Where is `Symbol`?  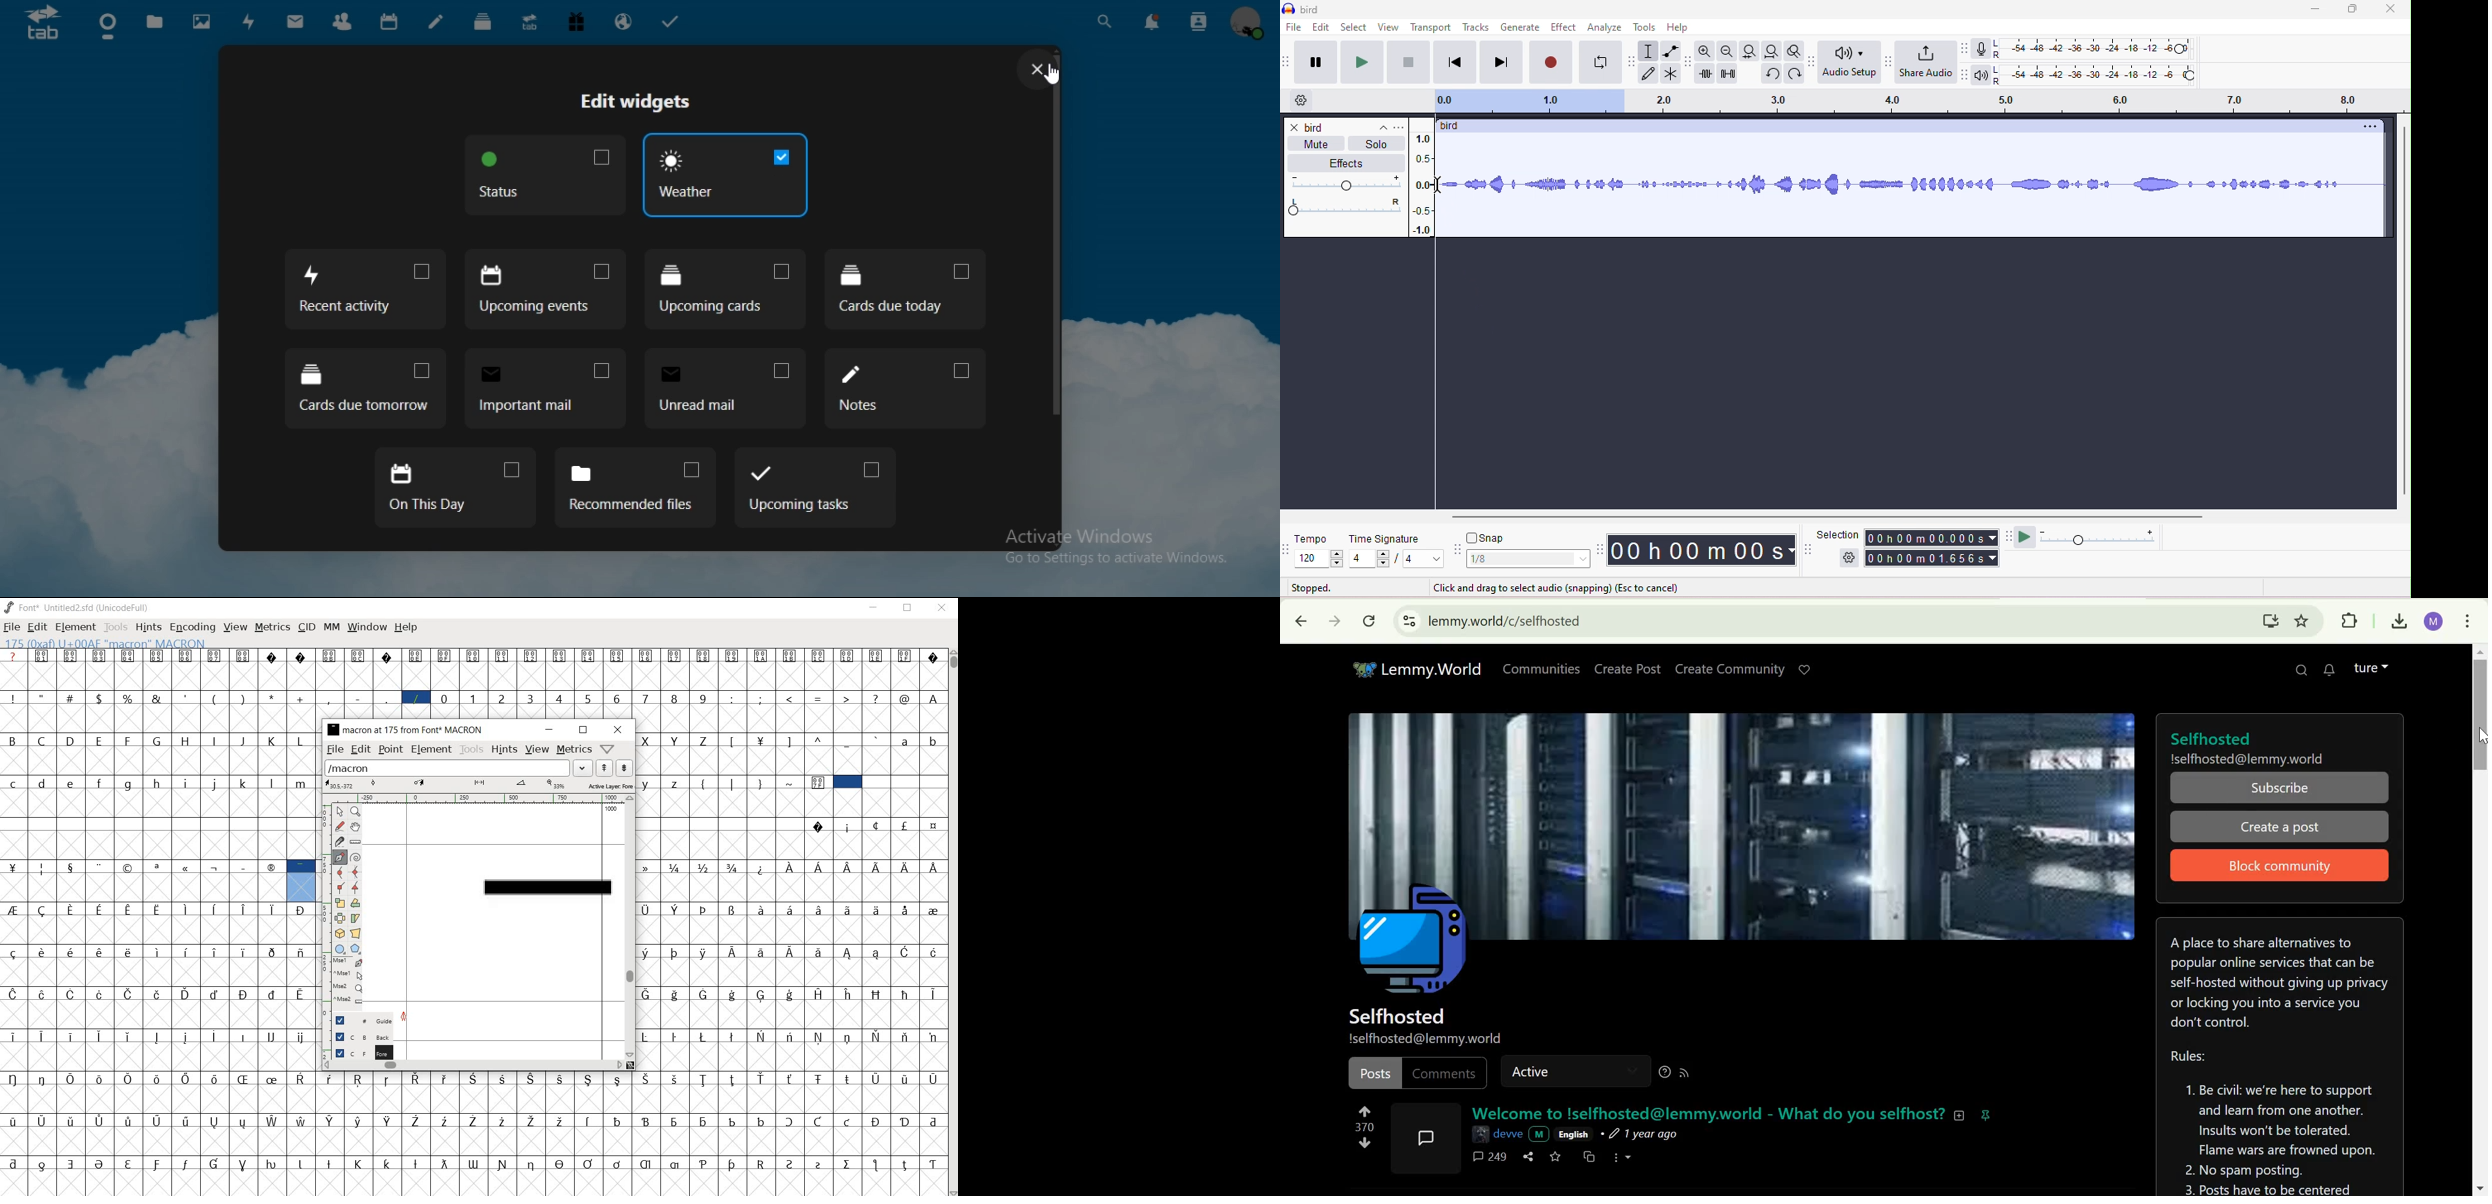
Symbol is located at coordinates (648, 867).